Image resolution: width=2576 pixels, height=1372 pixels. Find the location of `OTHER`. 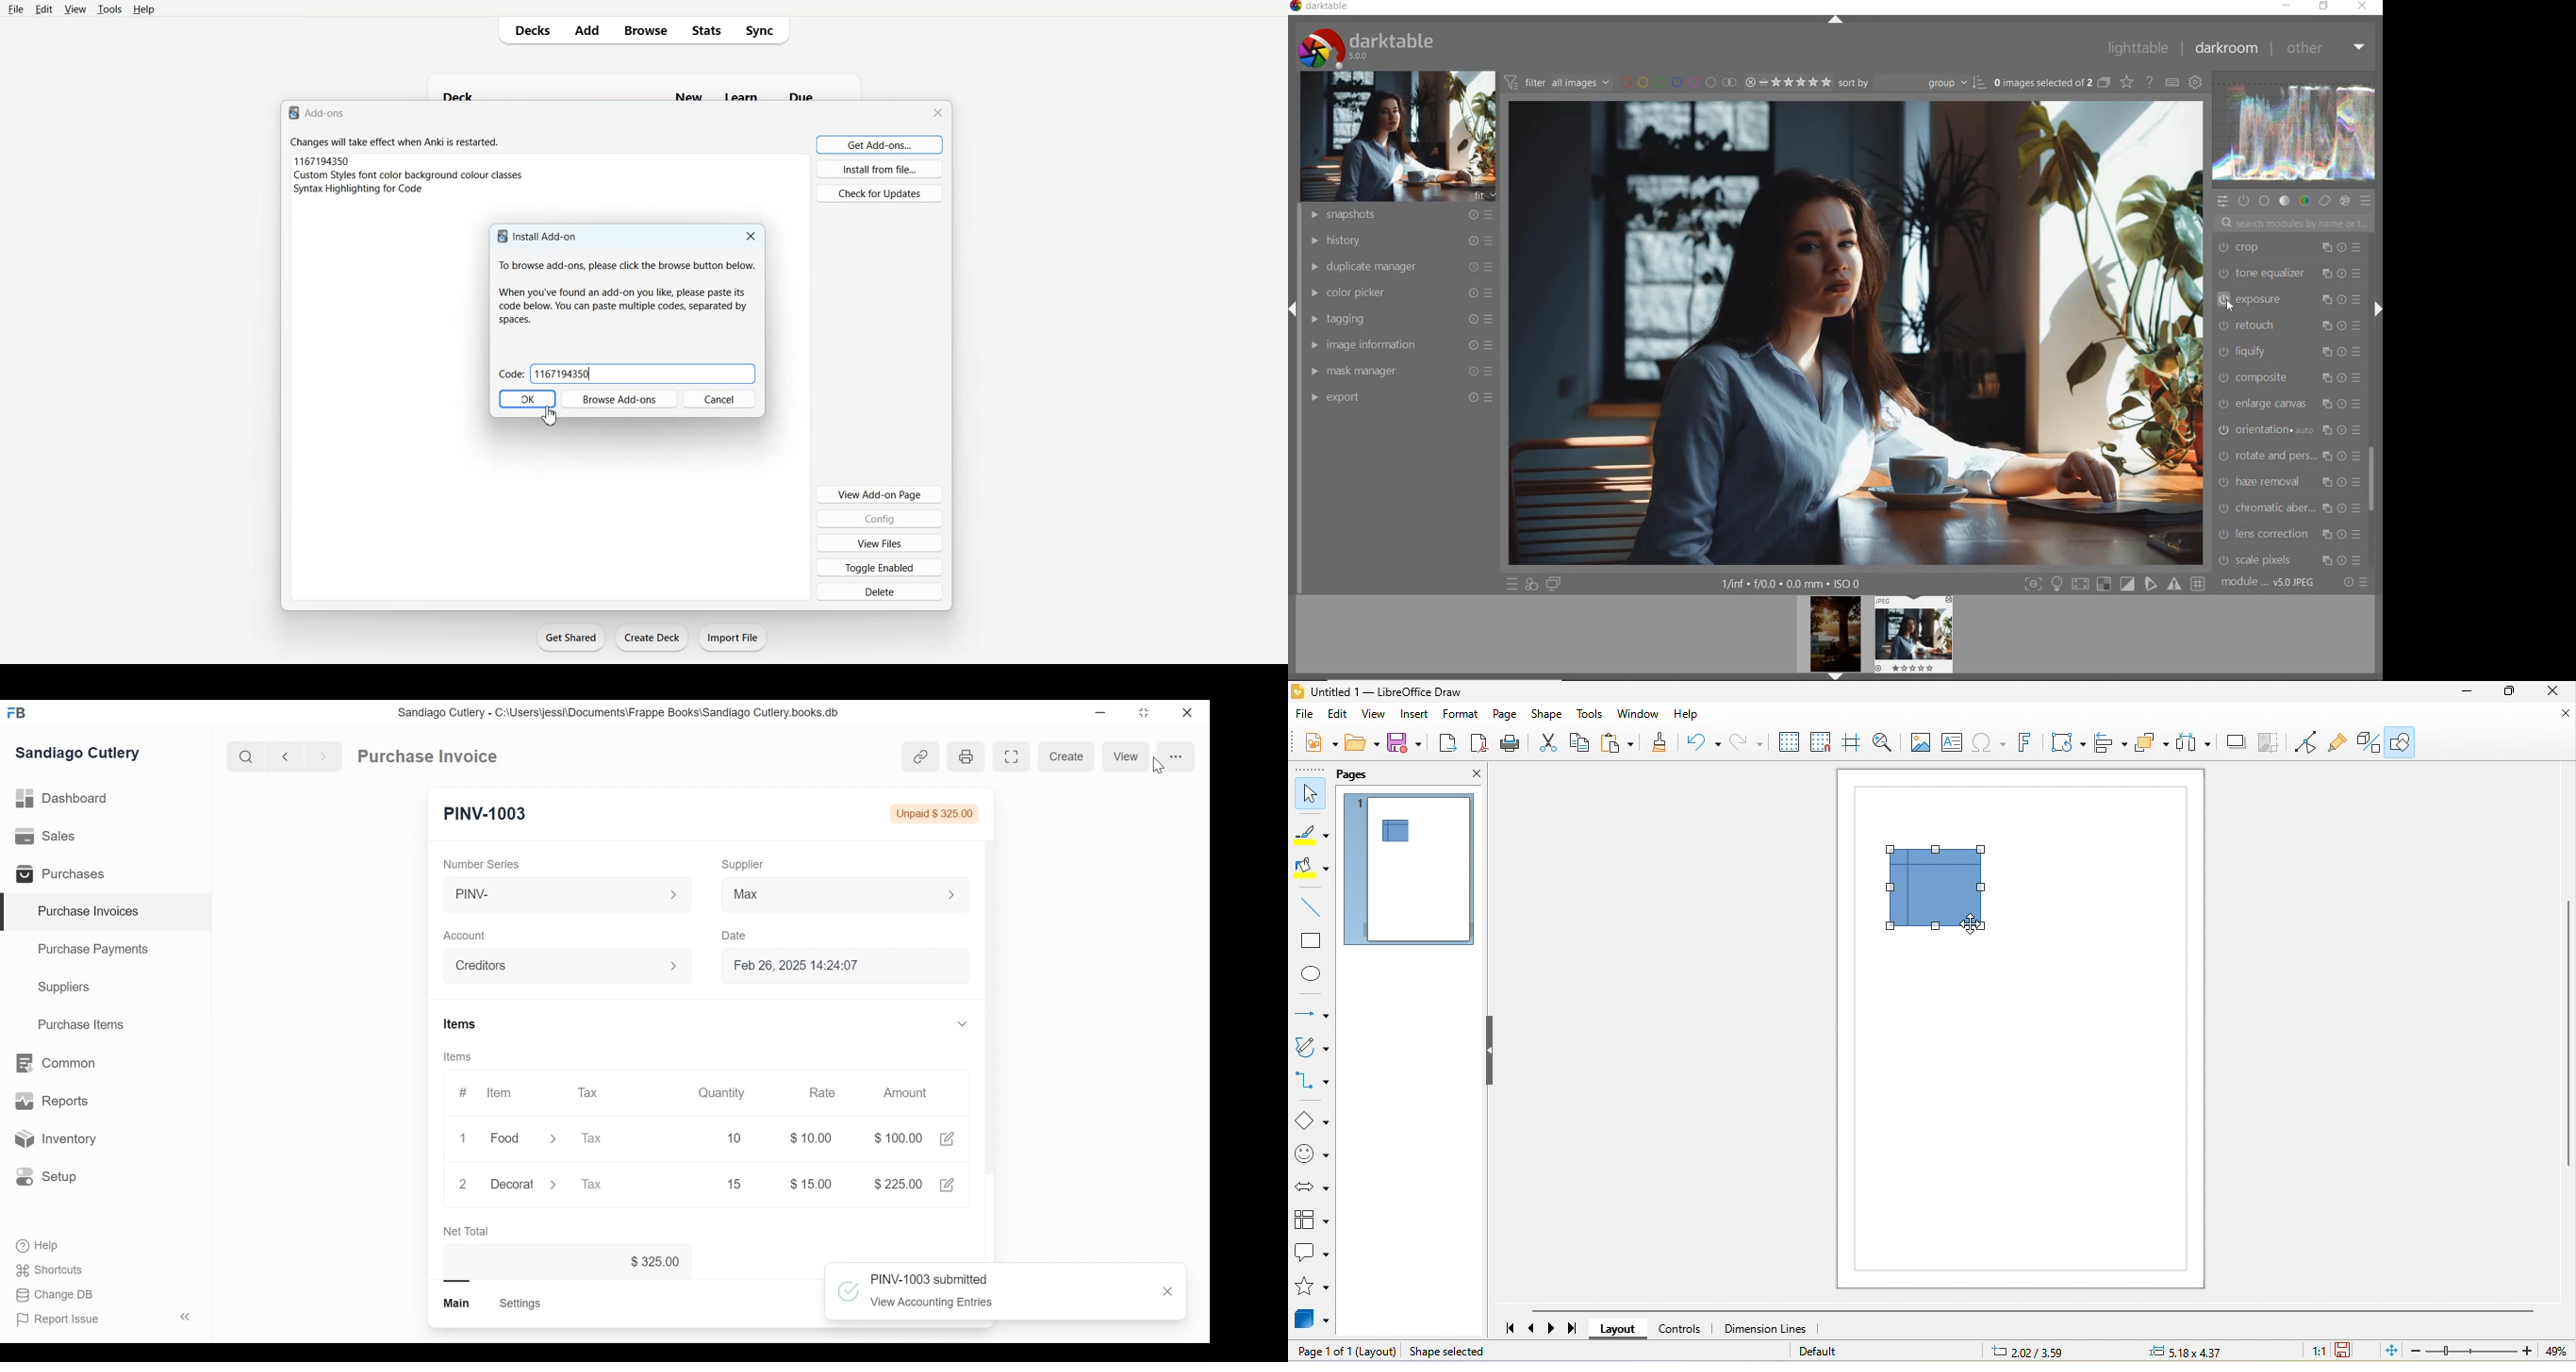

OTHER is located at coordinates (2327, 50).